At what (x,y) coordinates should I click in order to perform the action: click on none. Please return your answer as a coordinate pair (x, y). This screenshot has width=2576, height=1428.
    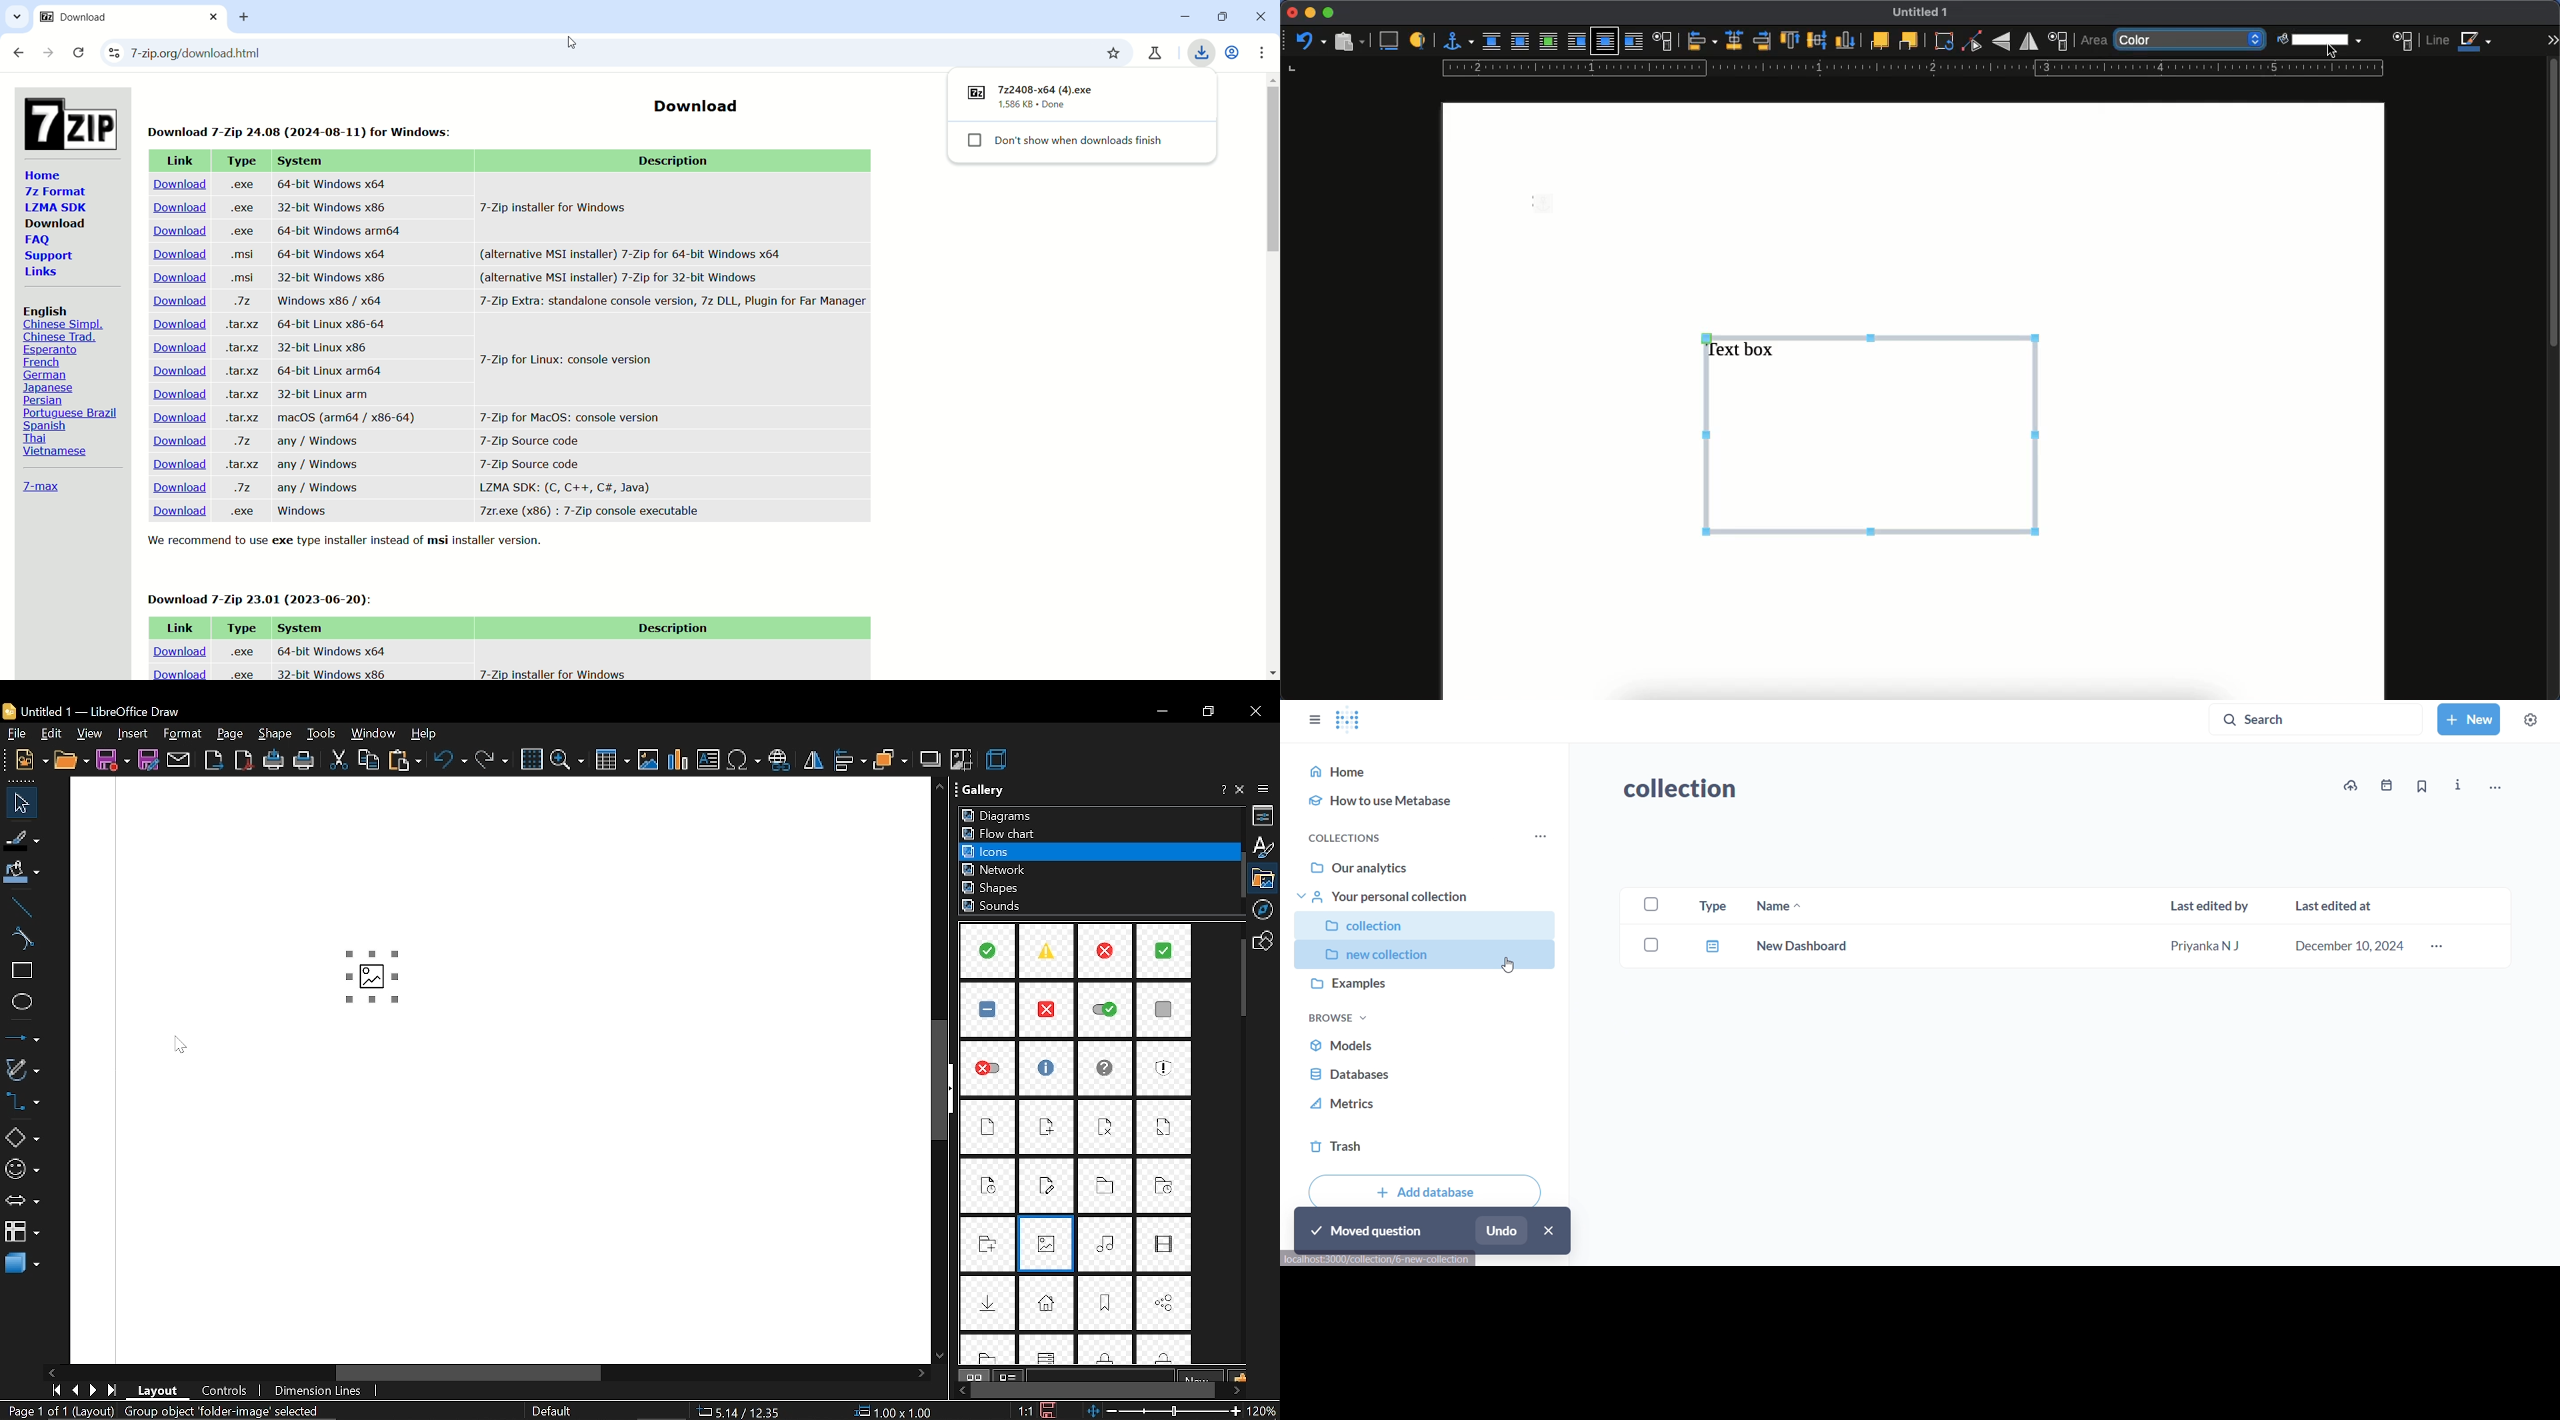
    Looking at the image, I should click on (1493, 42).